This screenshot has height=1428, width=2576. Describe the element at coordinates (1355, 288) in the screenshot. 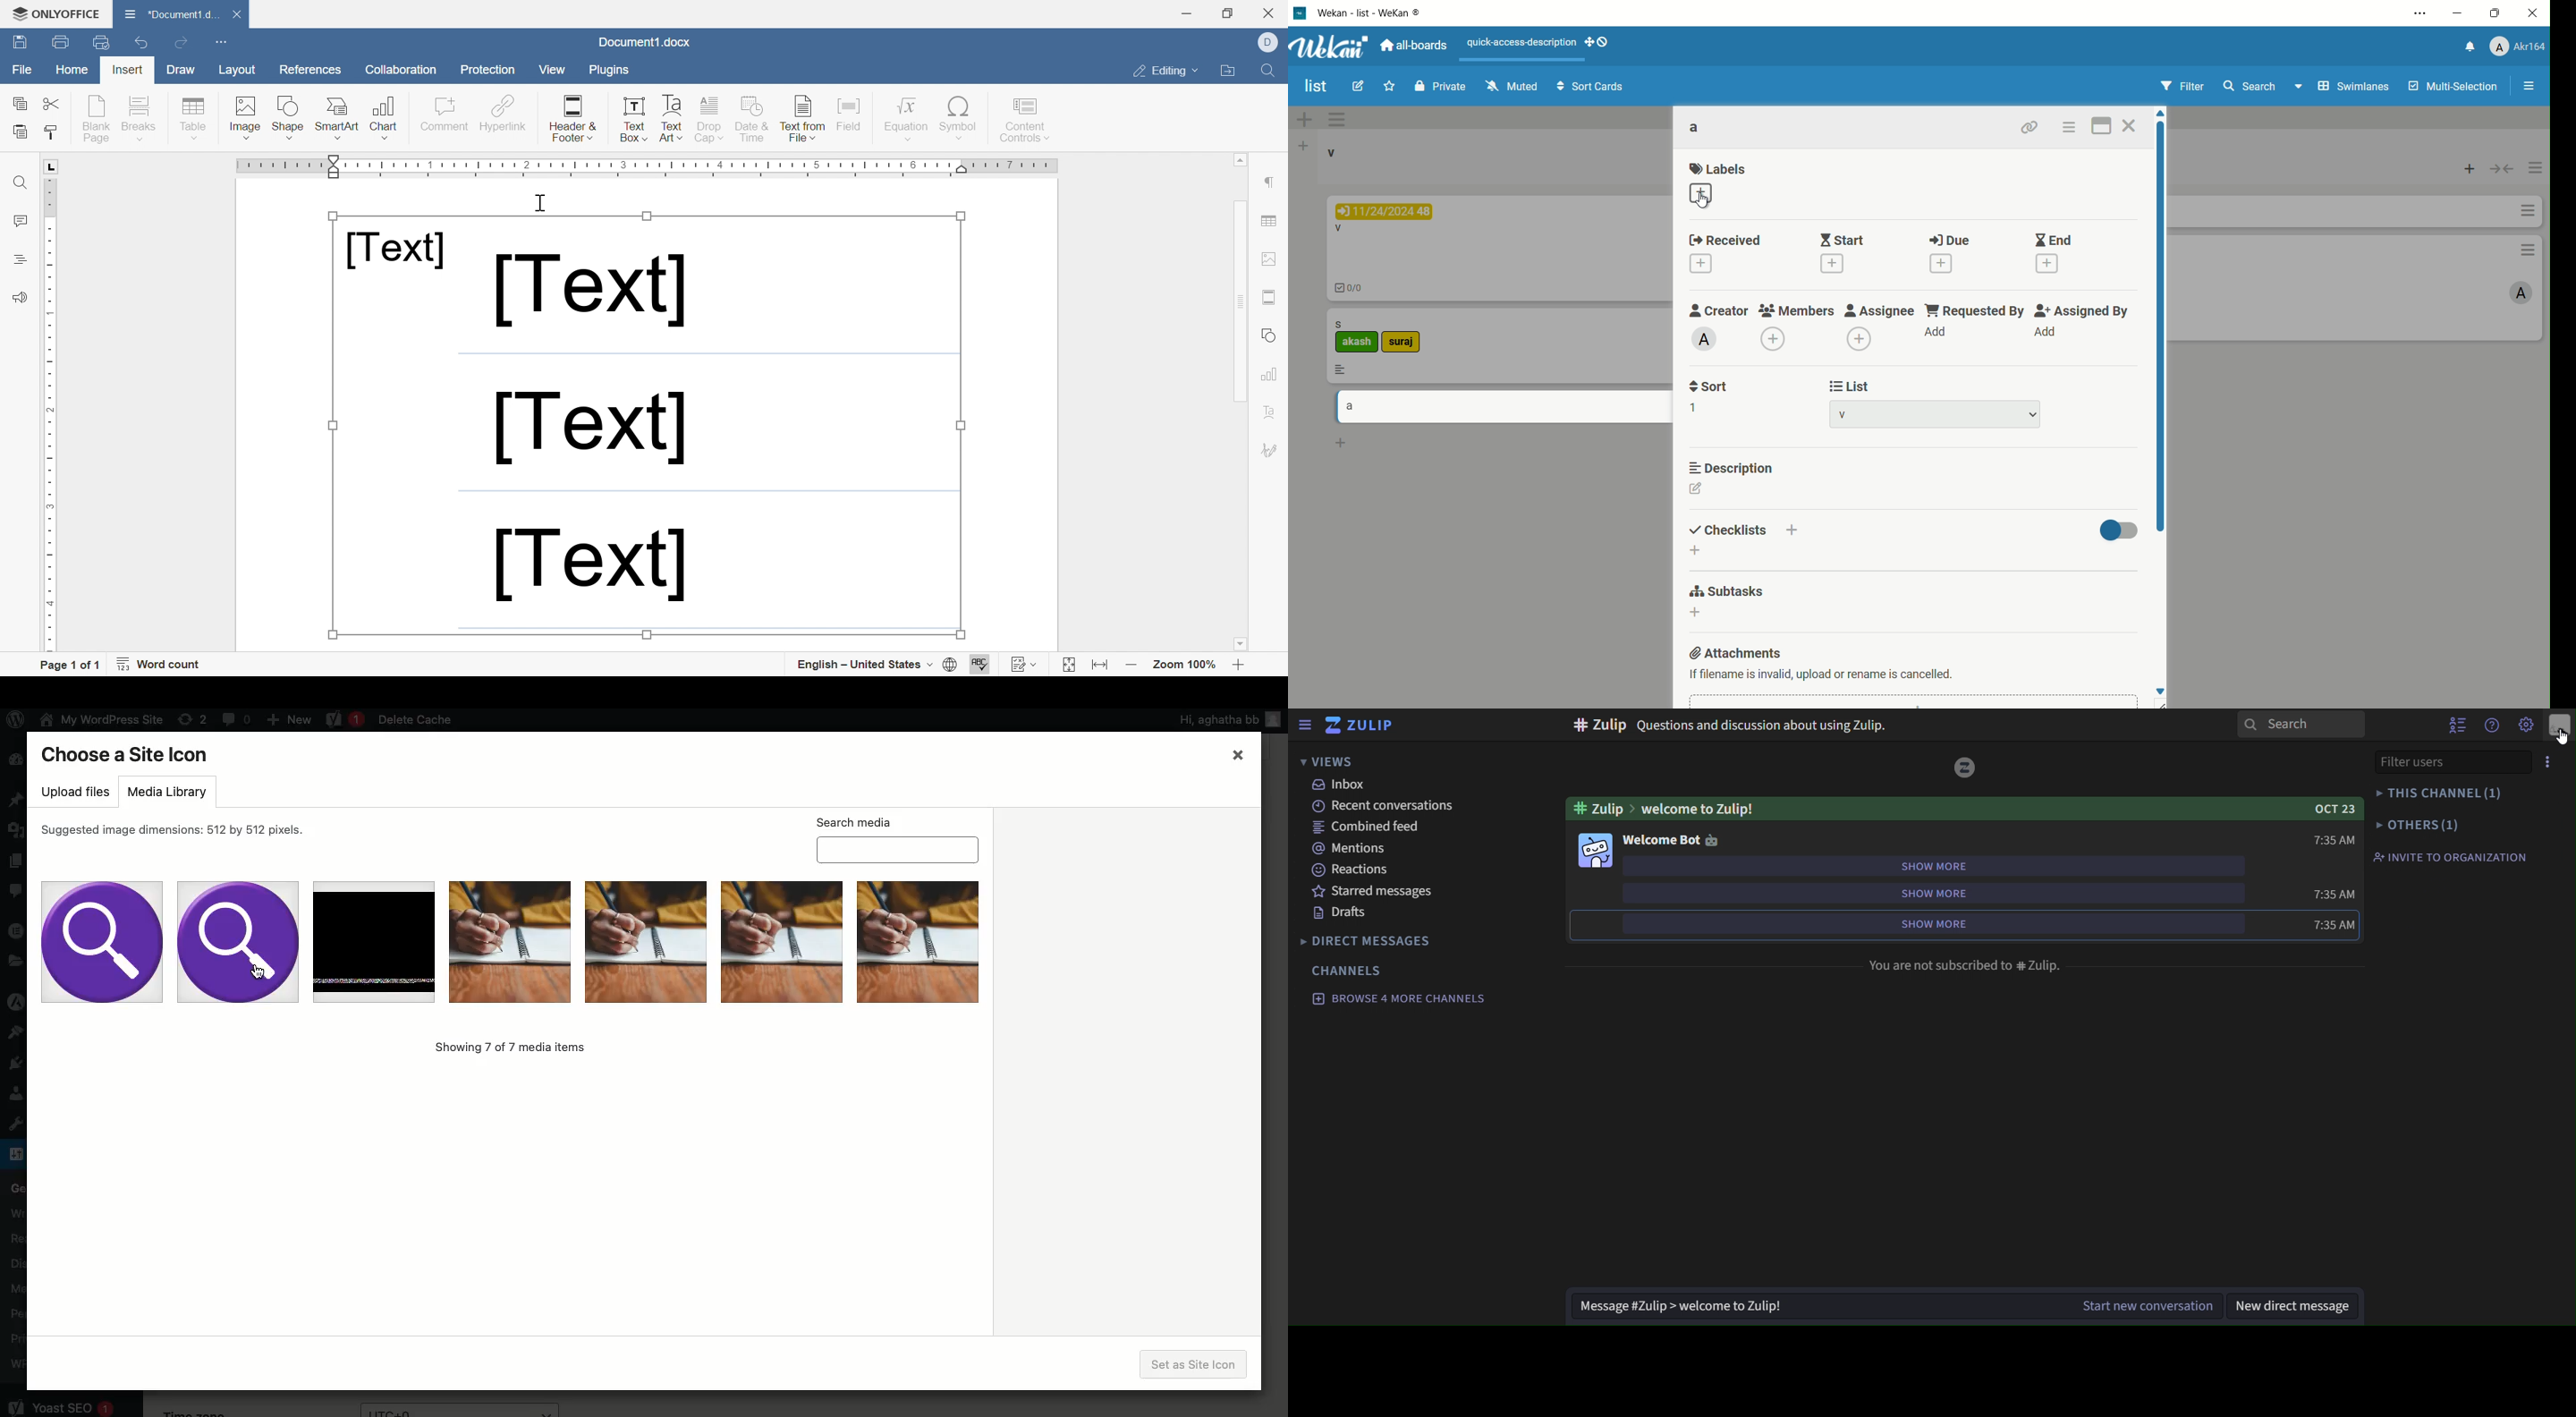

I see `0/0` at that location.